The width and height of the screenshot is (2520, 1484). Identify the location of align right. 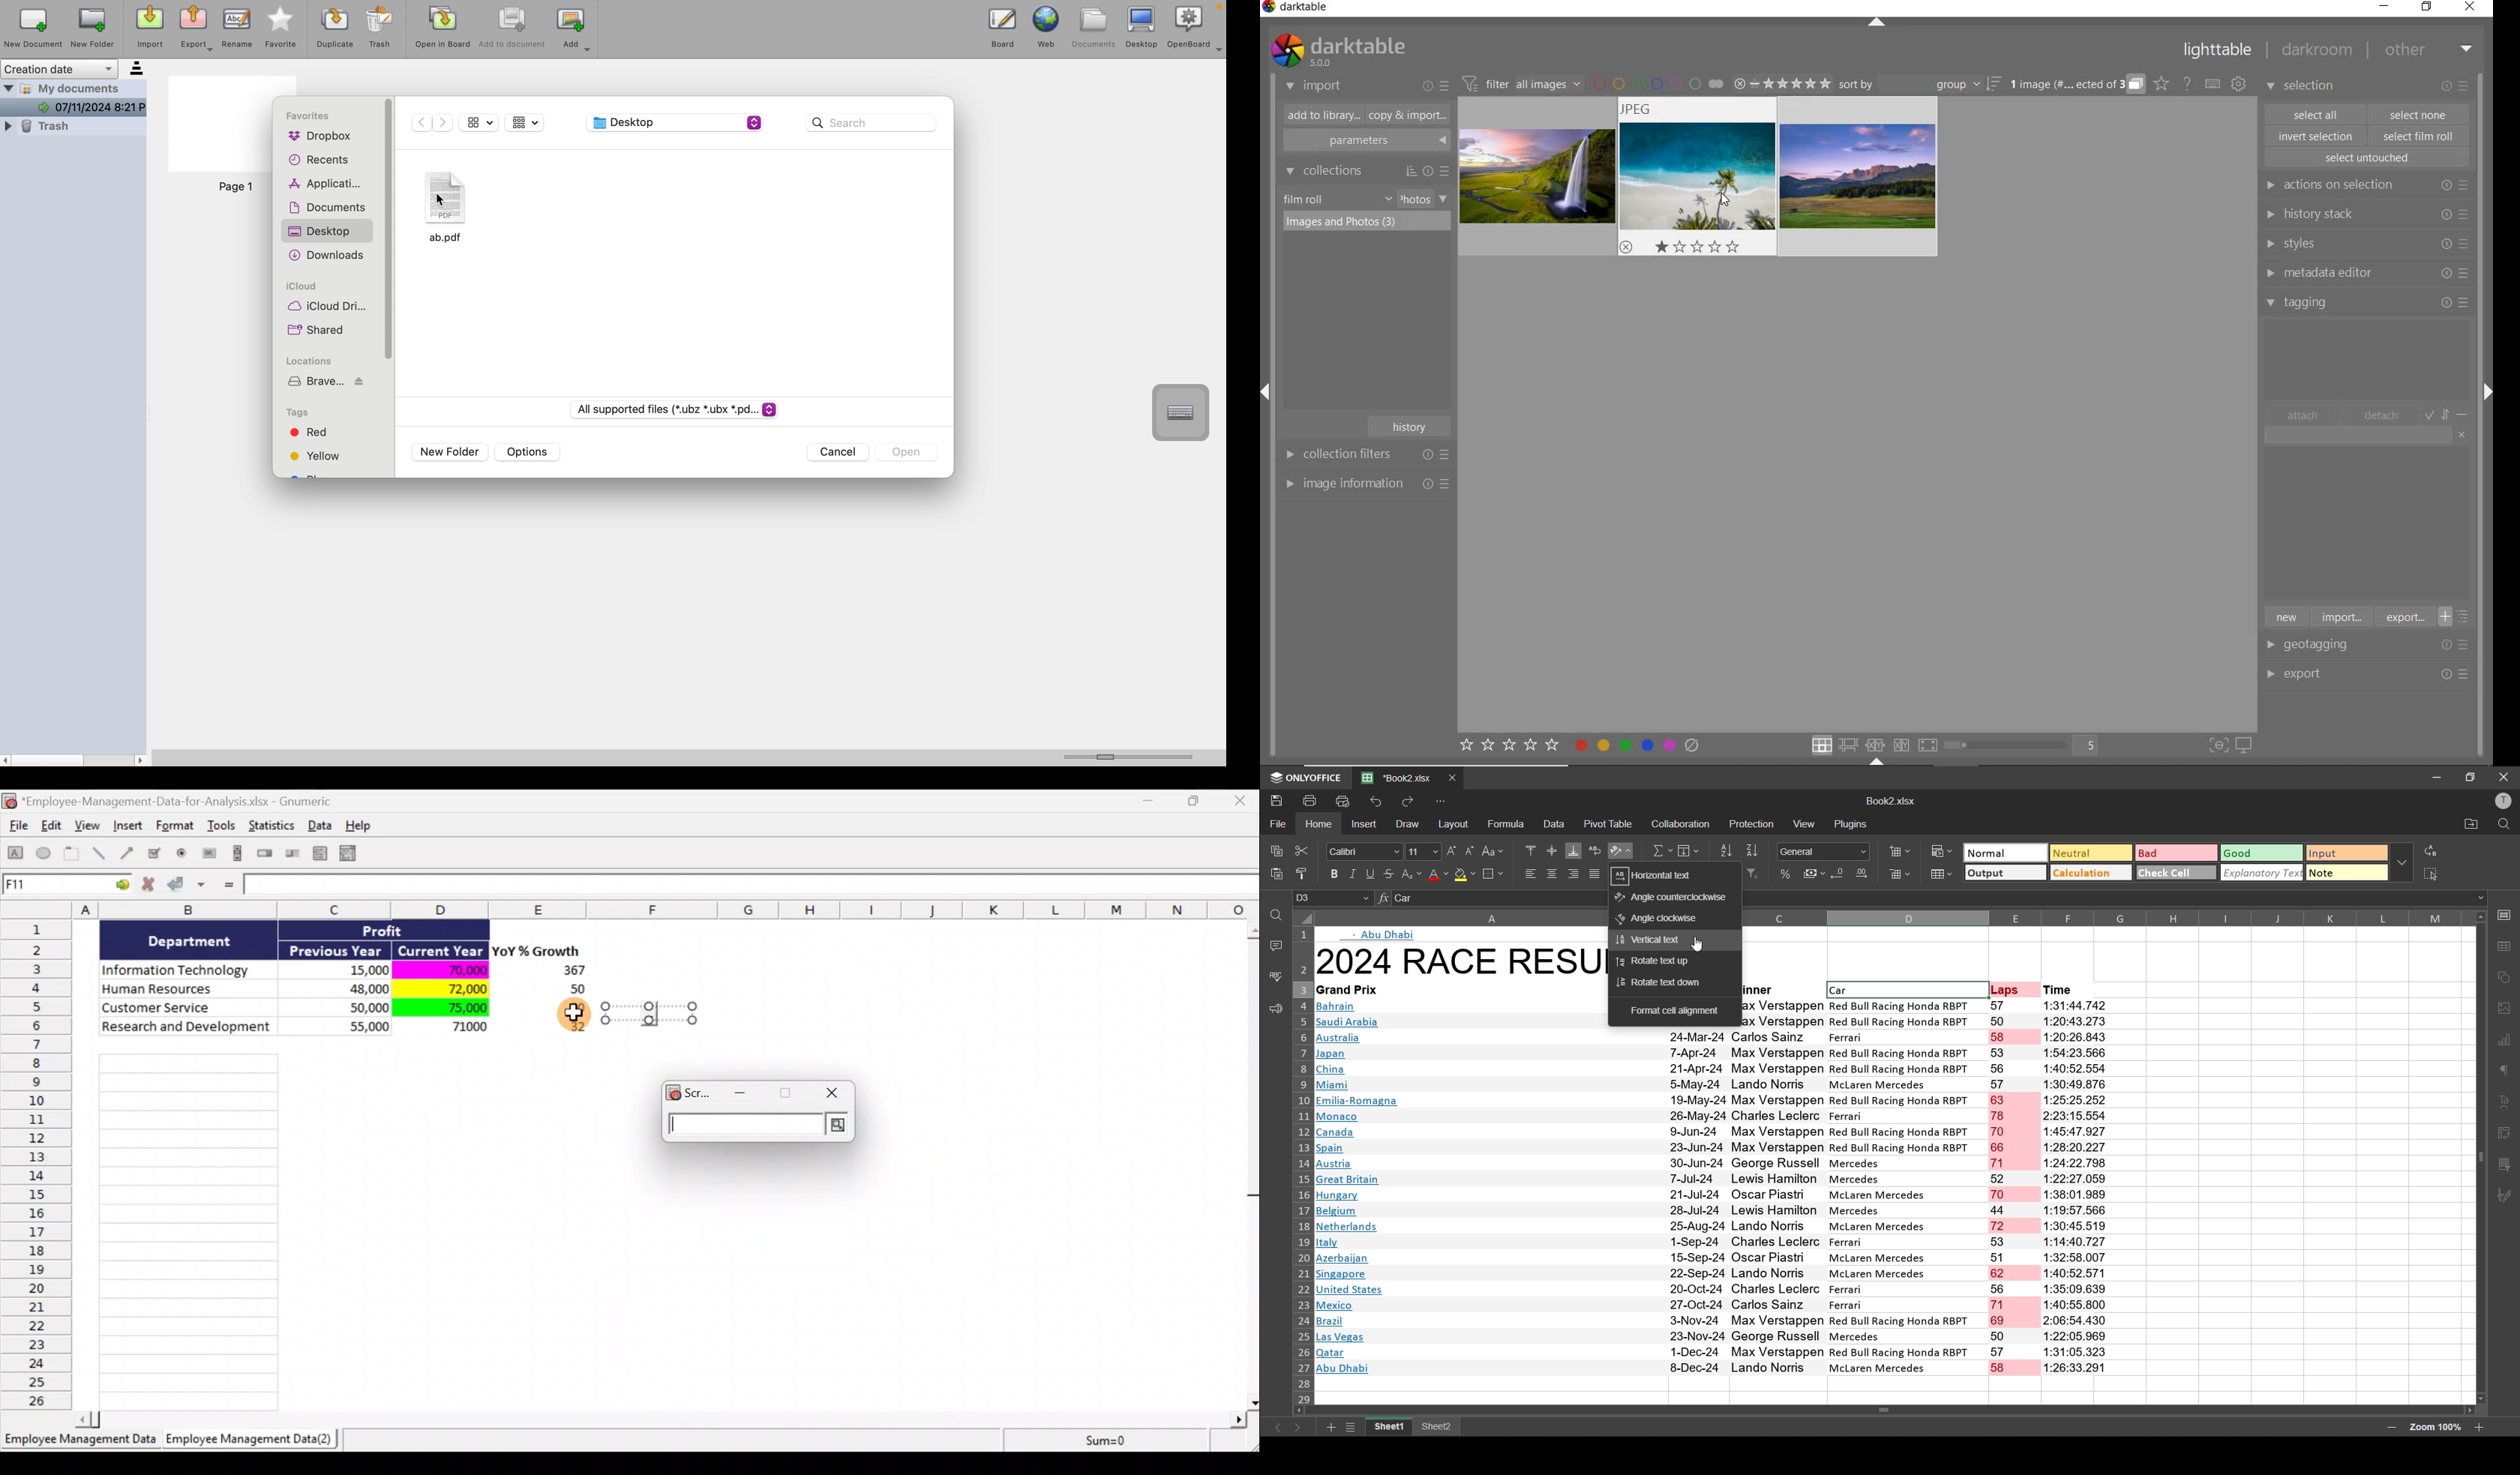
(1574, 874).